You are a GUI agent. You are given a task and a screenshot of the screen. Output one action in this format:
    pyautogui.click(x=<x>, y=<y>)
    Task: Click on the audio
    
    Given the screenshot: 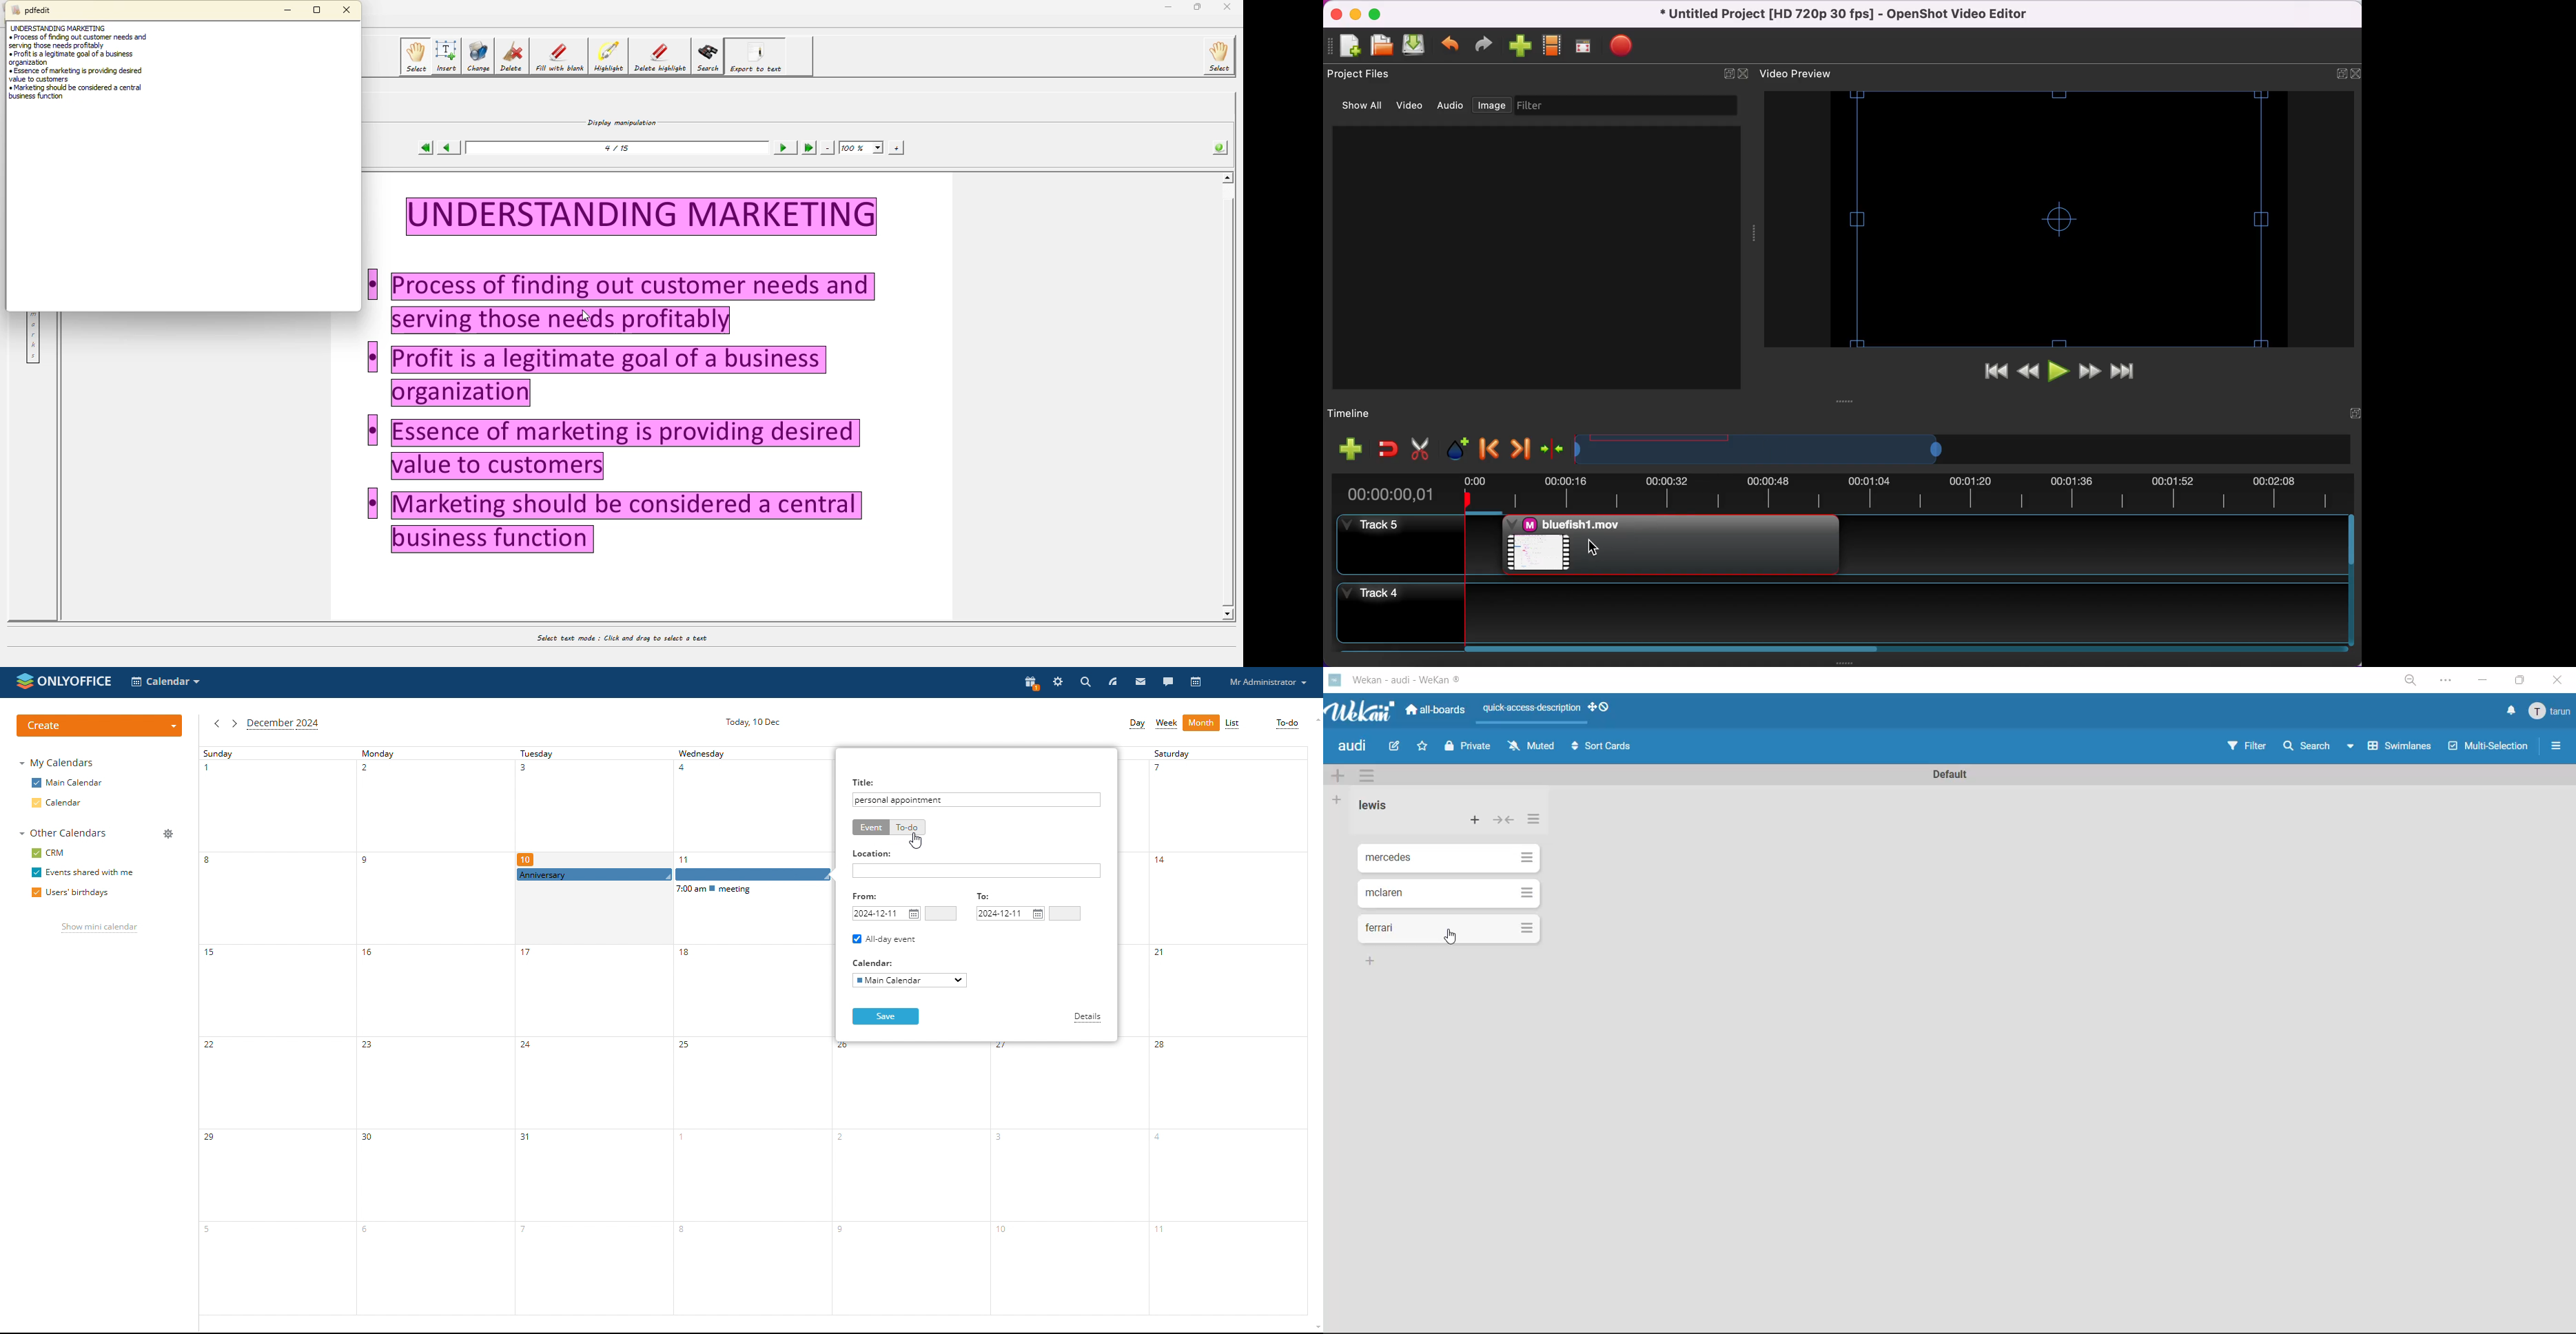 What is the action you would take?
    pyautogui.click(x=1451, y=107)
    